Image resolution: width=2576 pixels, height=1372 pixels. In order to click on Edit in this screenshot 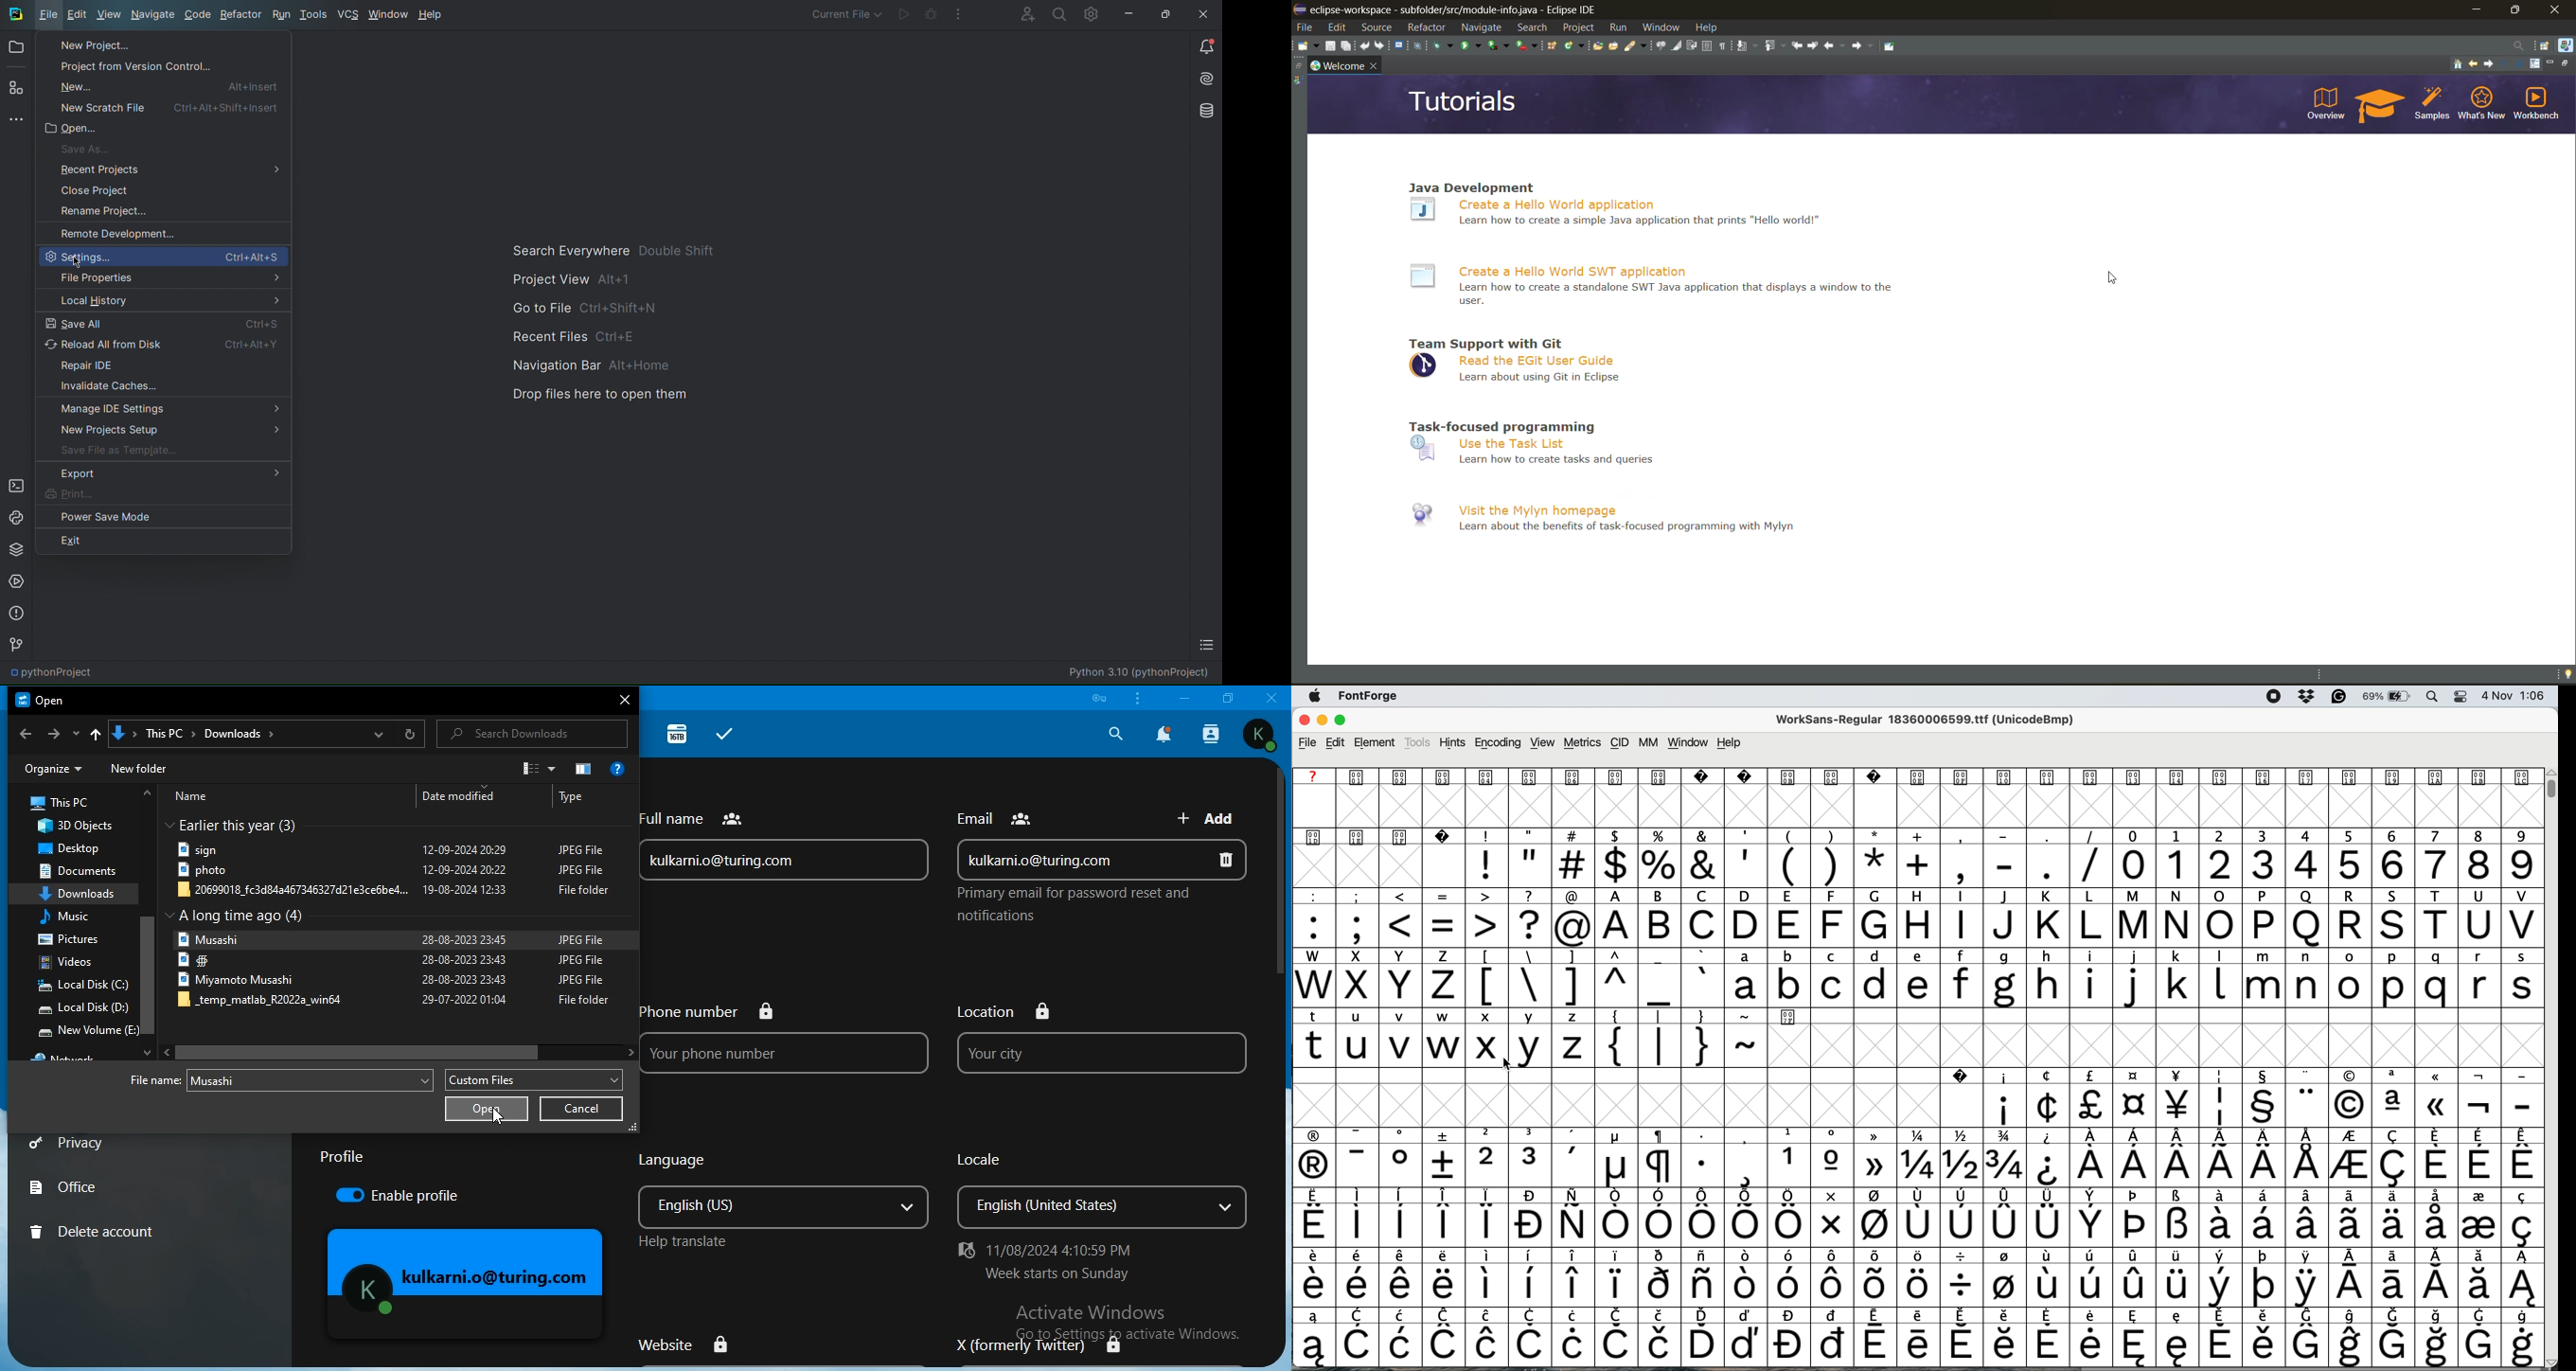, I will do `click(75, 16)`.